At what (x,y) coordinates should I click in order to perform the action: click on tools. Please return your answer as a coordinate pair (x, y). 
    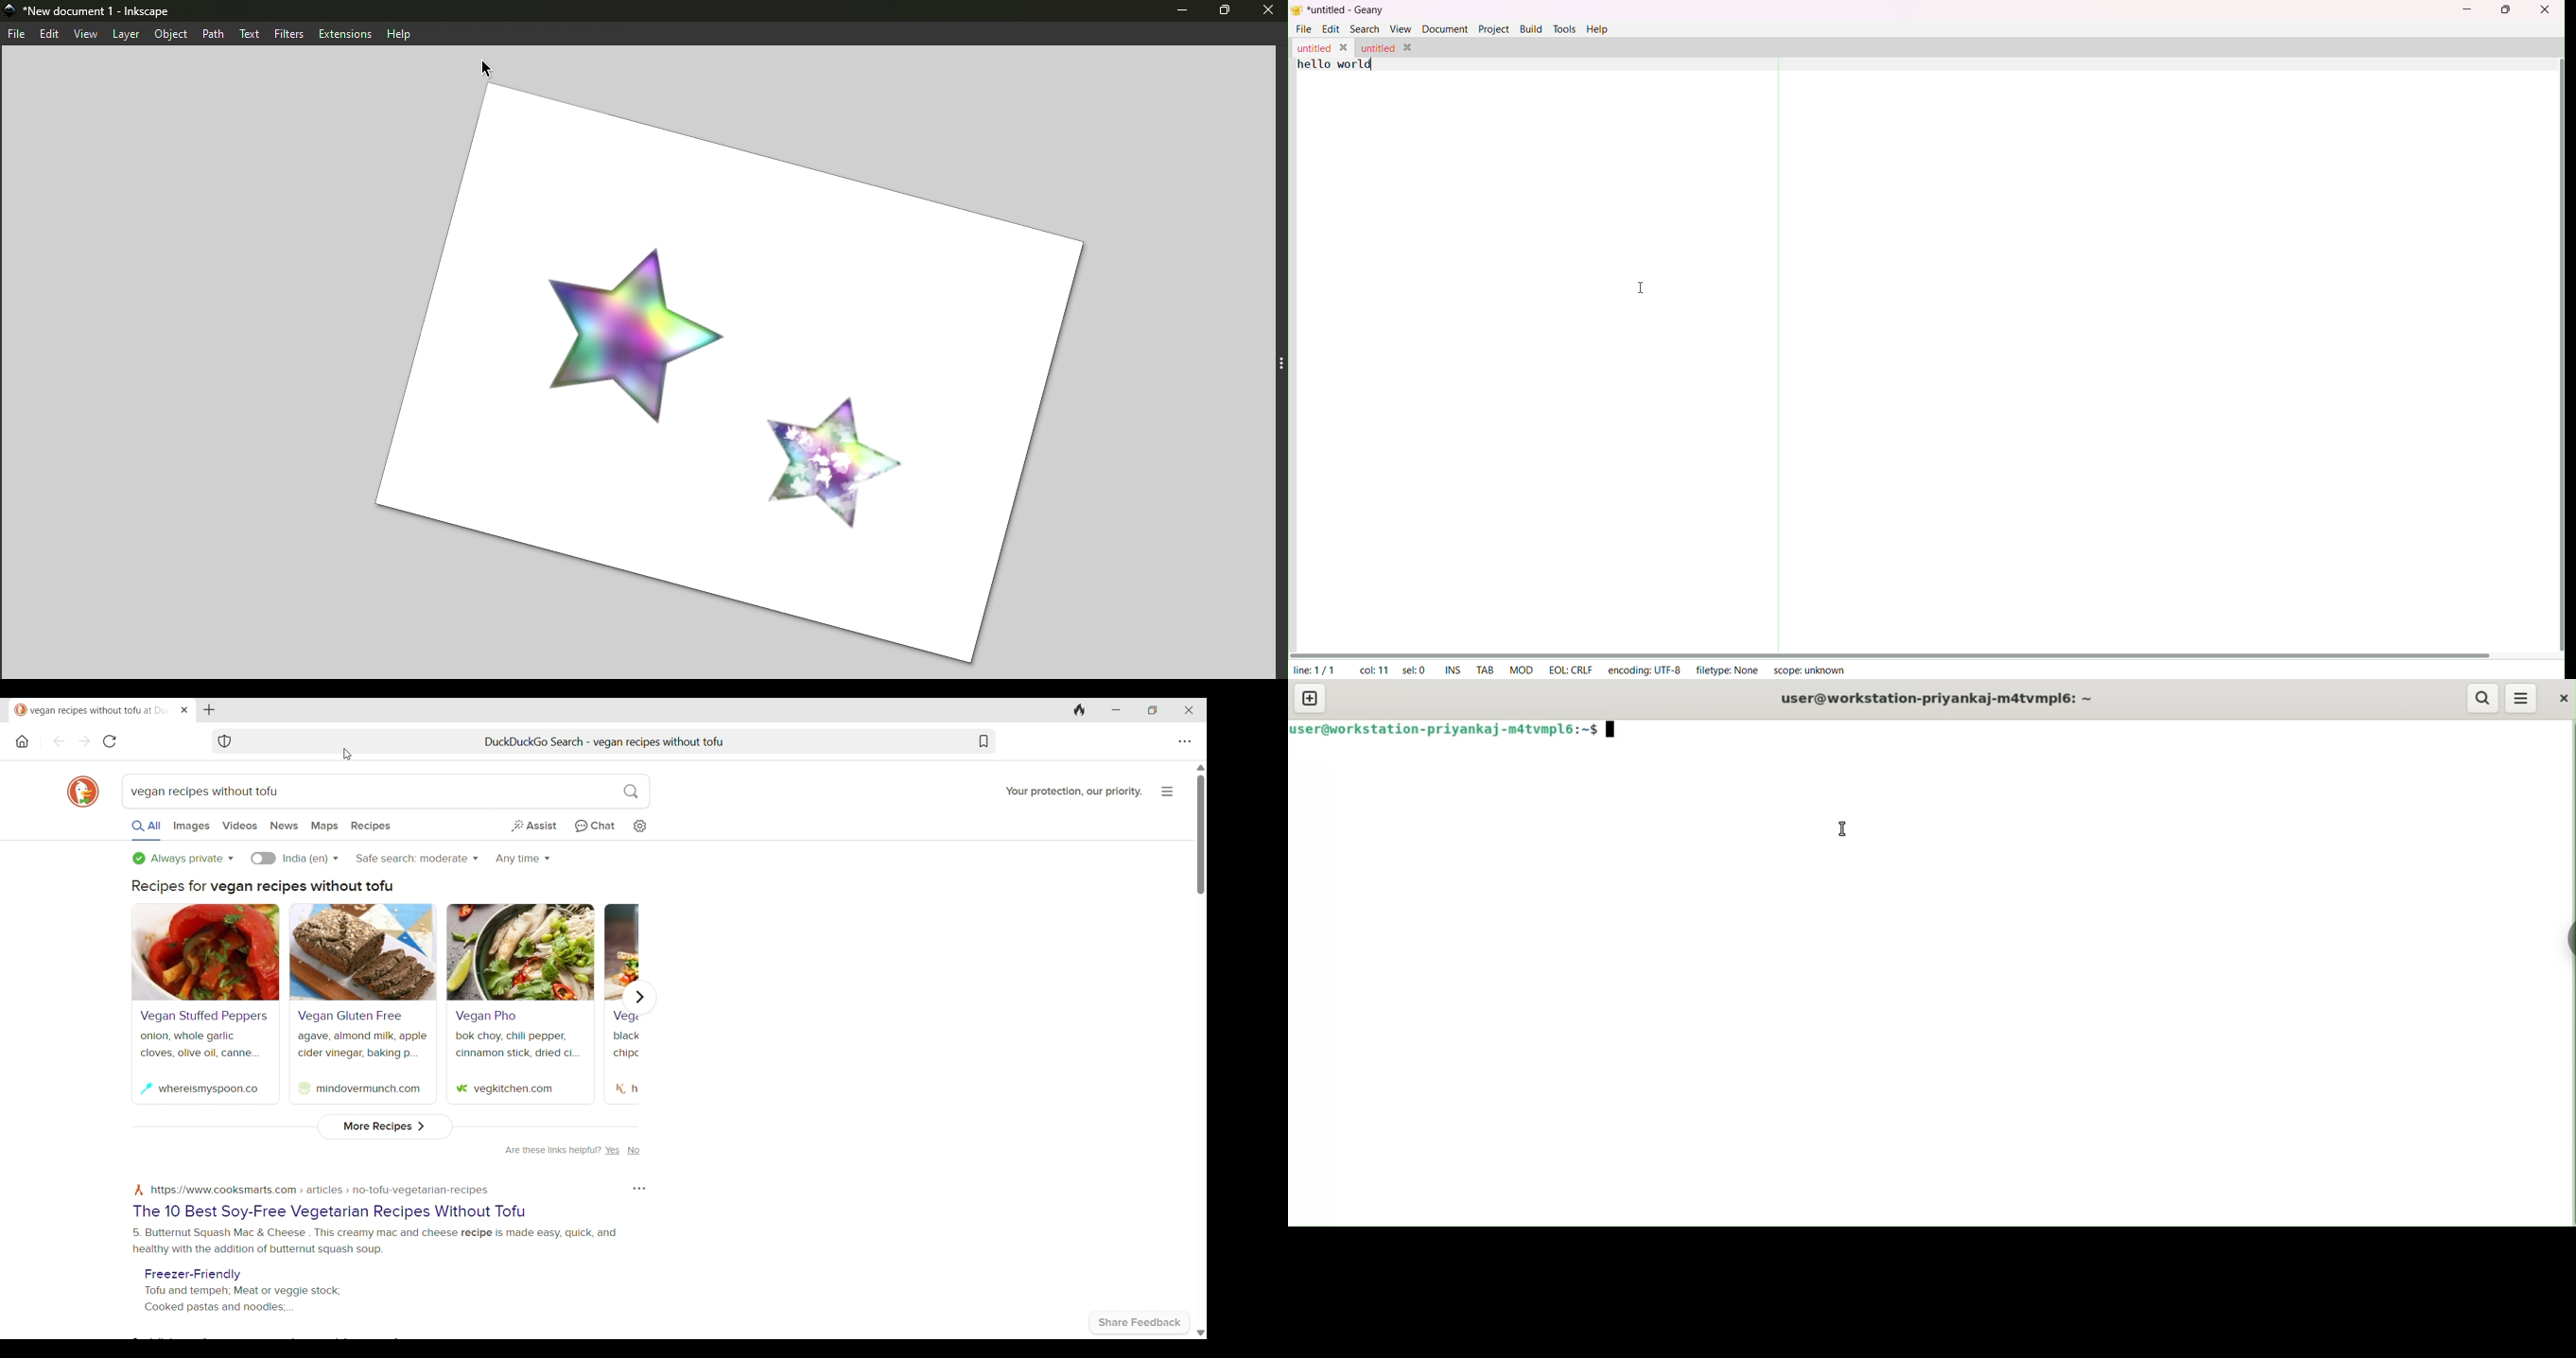
    Looking at the image, I should click on (1564, 29).